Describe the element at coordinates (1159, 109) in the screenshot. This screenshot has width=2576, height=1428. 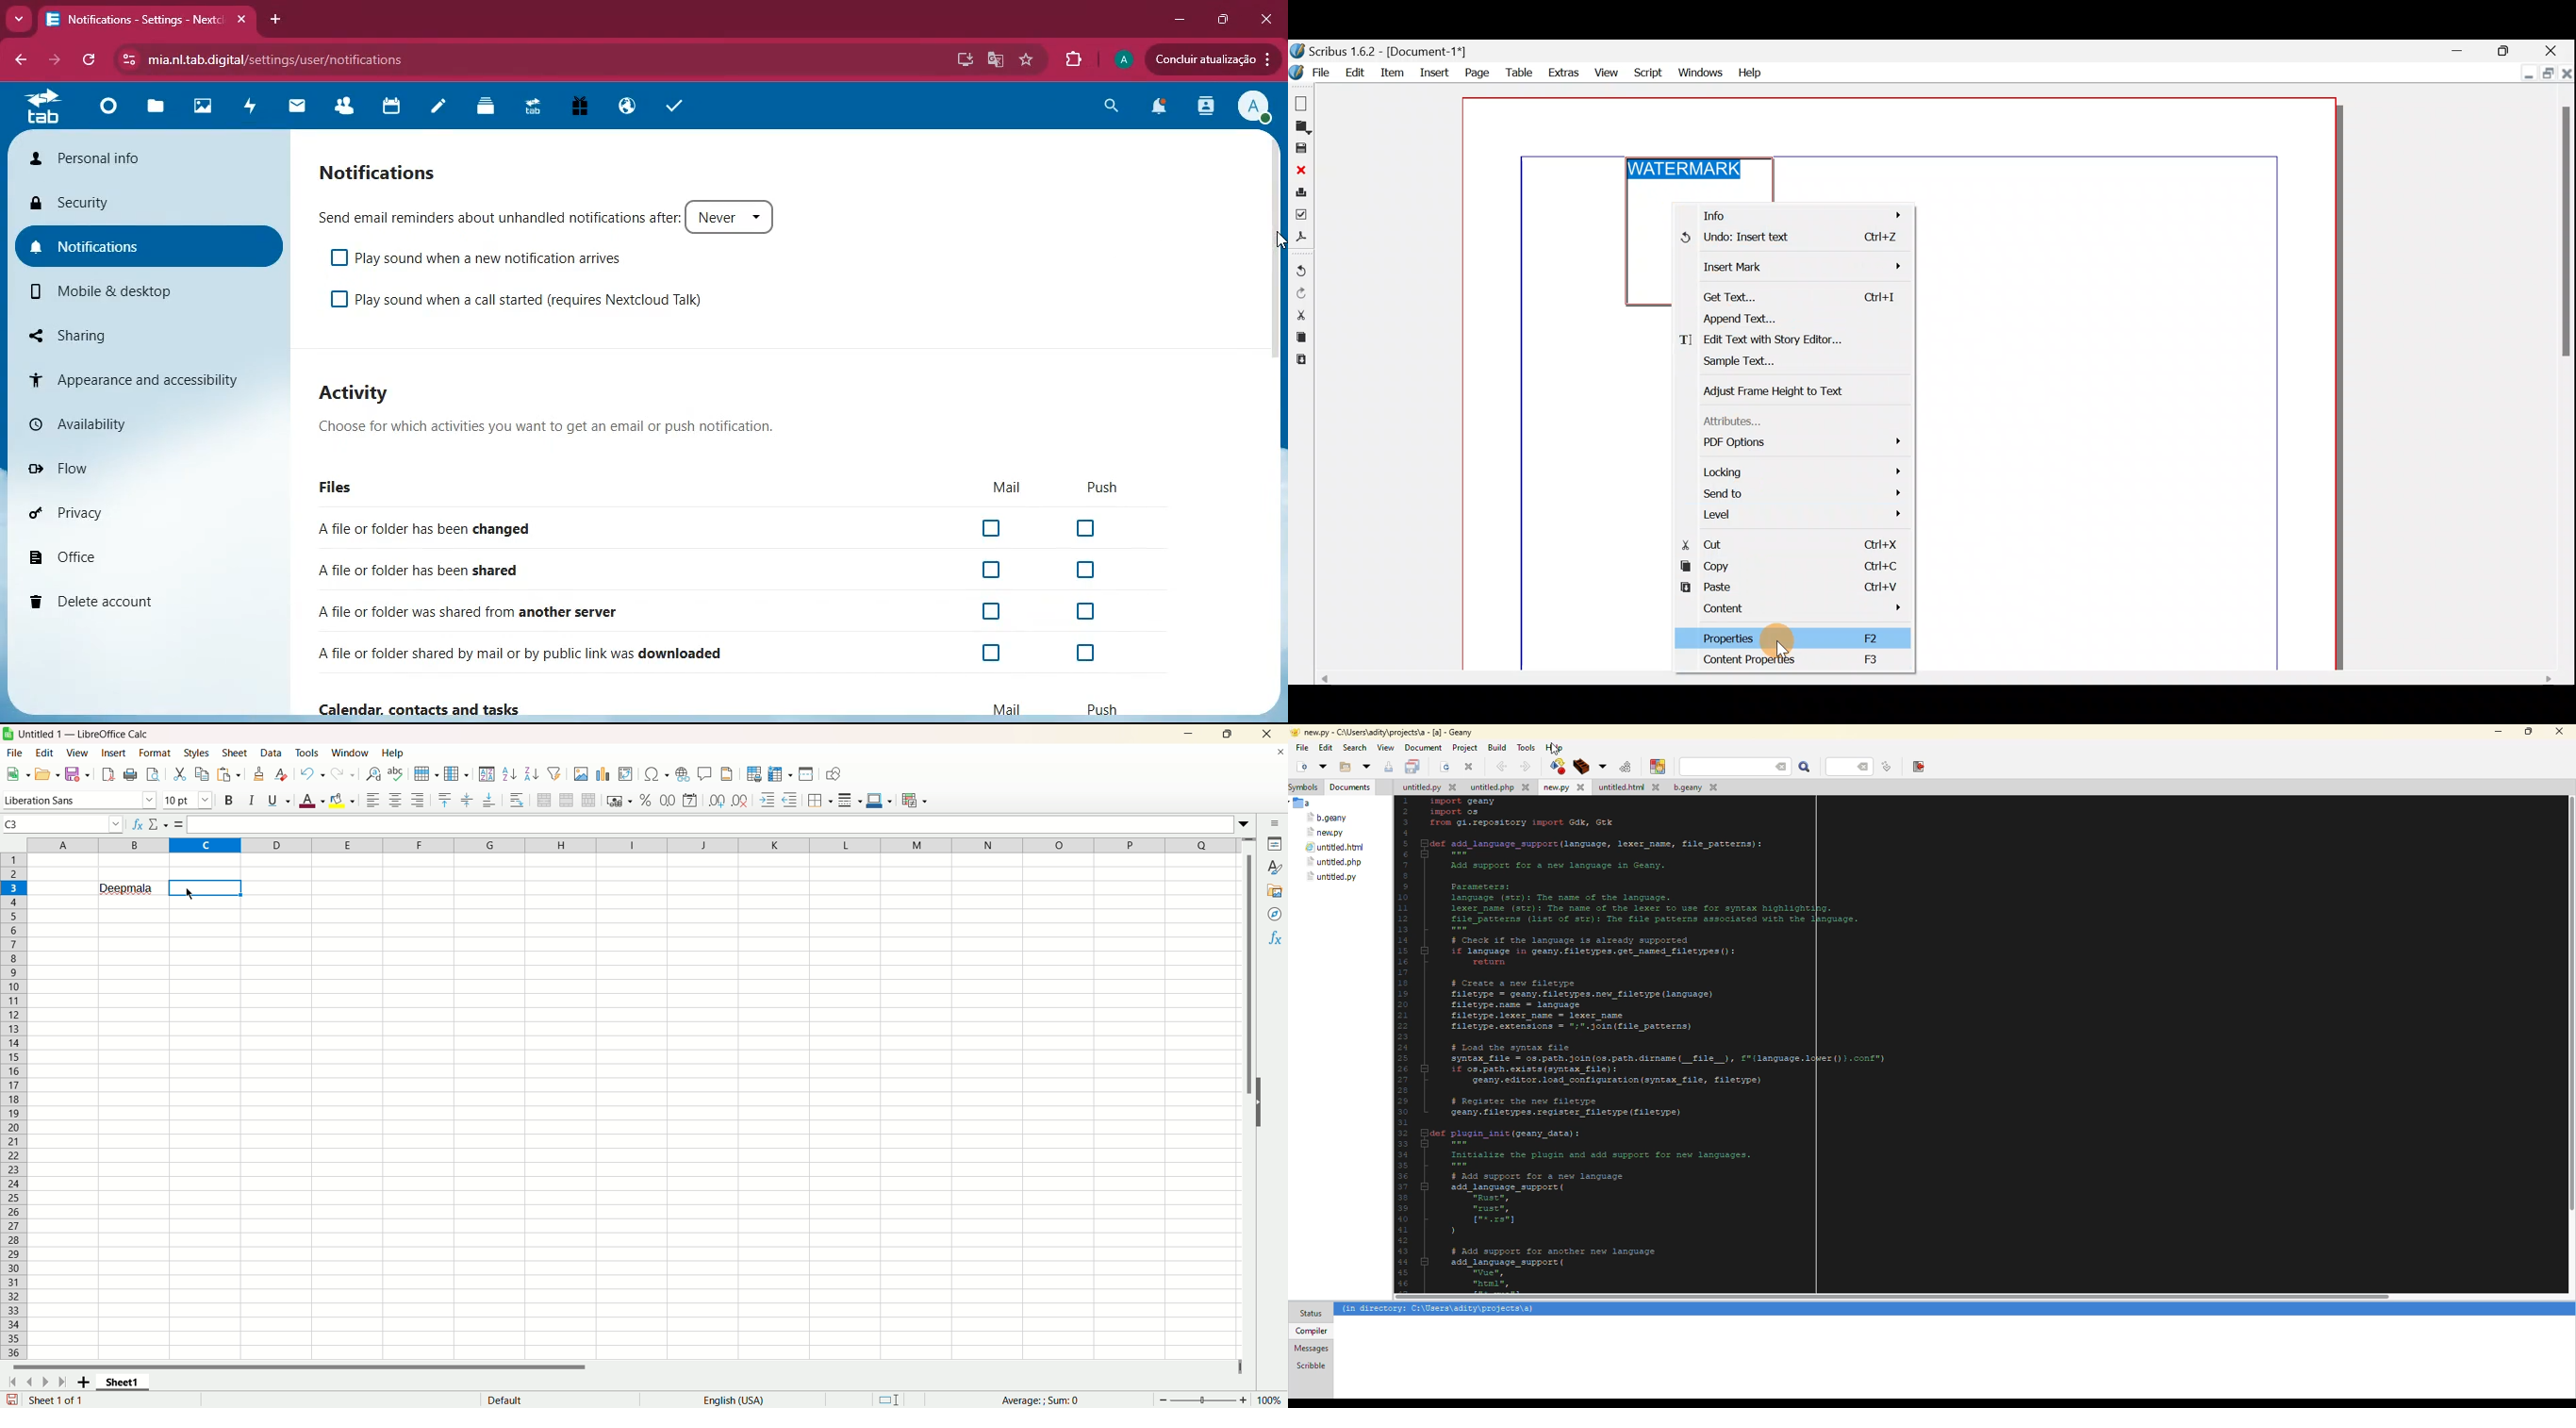
I see `notifications` at that location.